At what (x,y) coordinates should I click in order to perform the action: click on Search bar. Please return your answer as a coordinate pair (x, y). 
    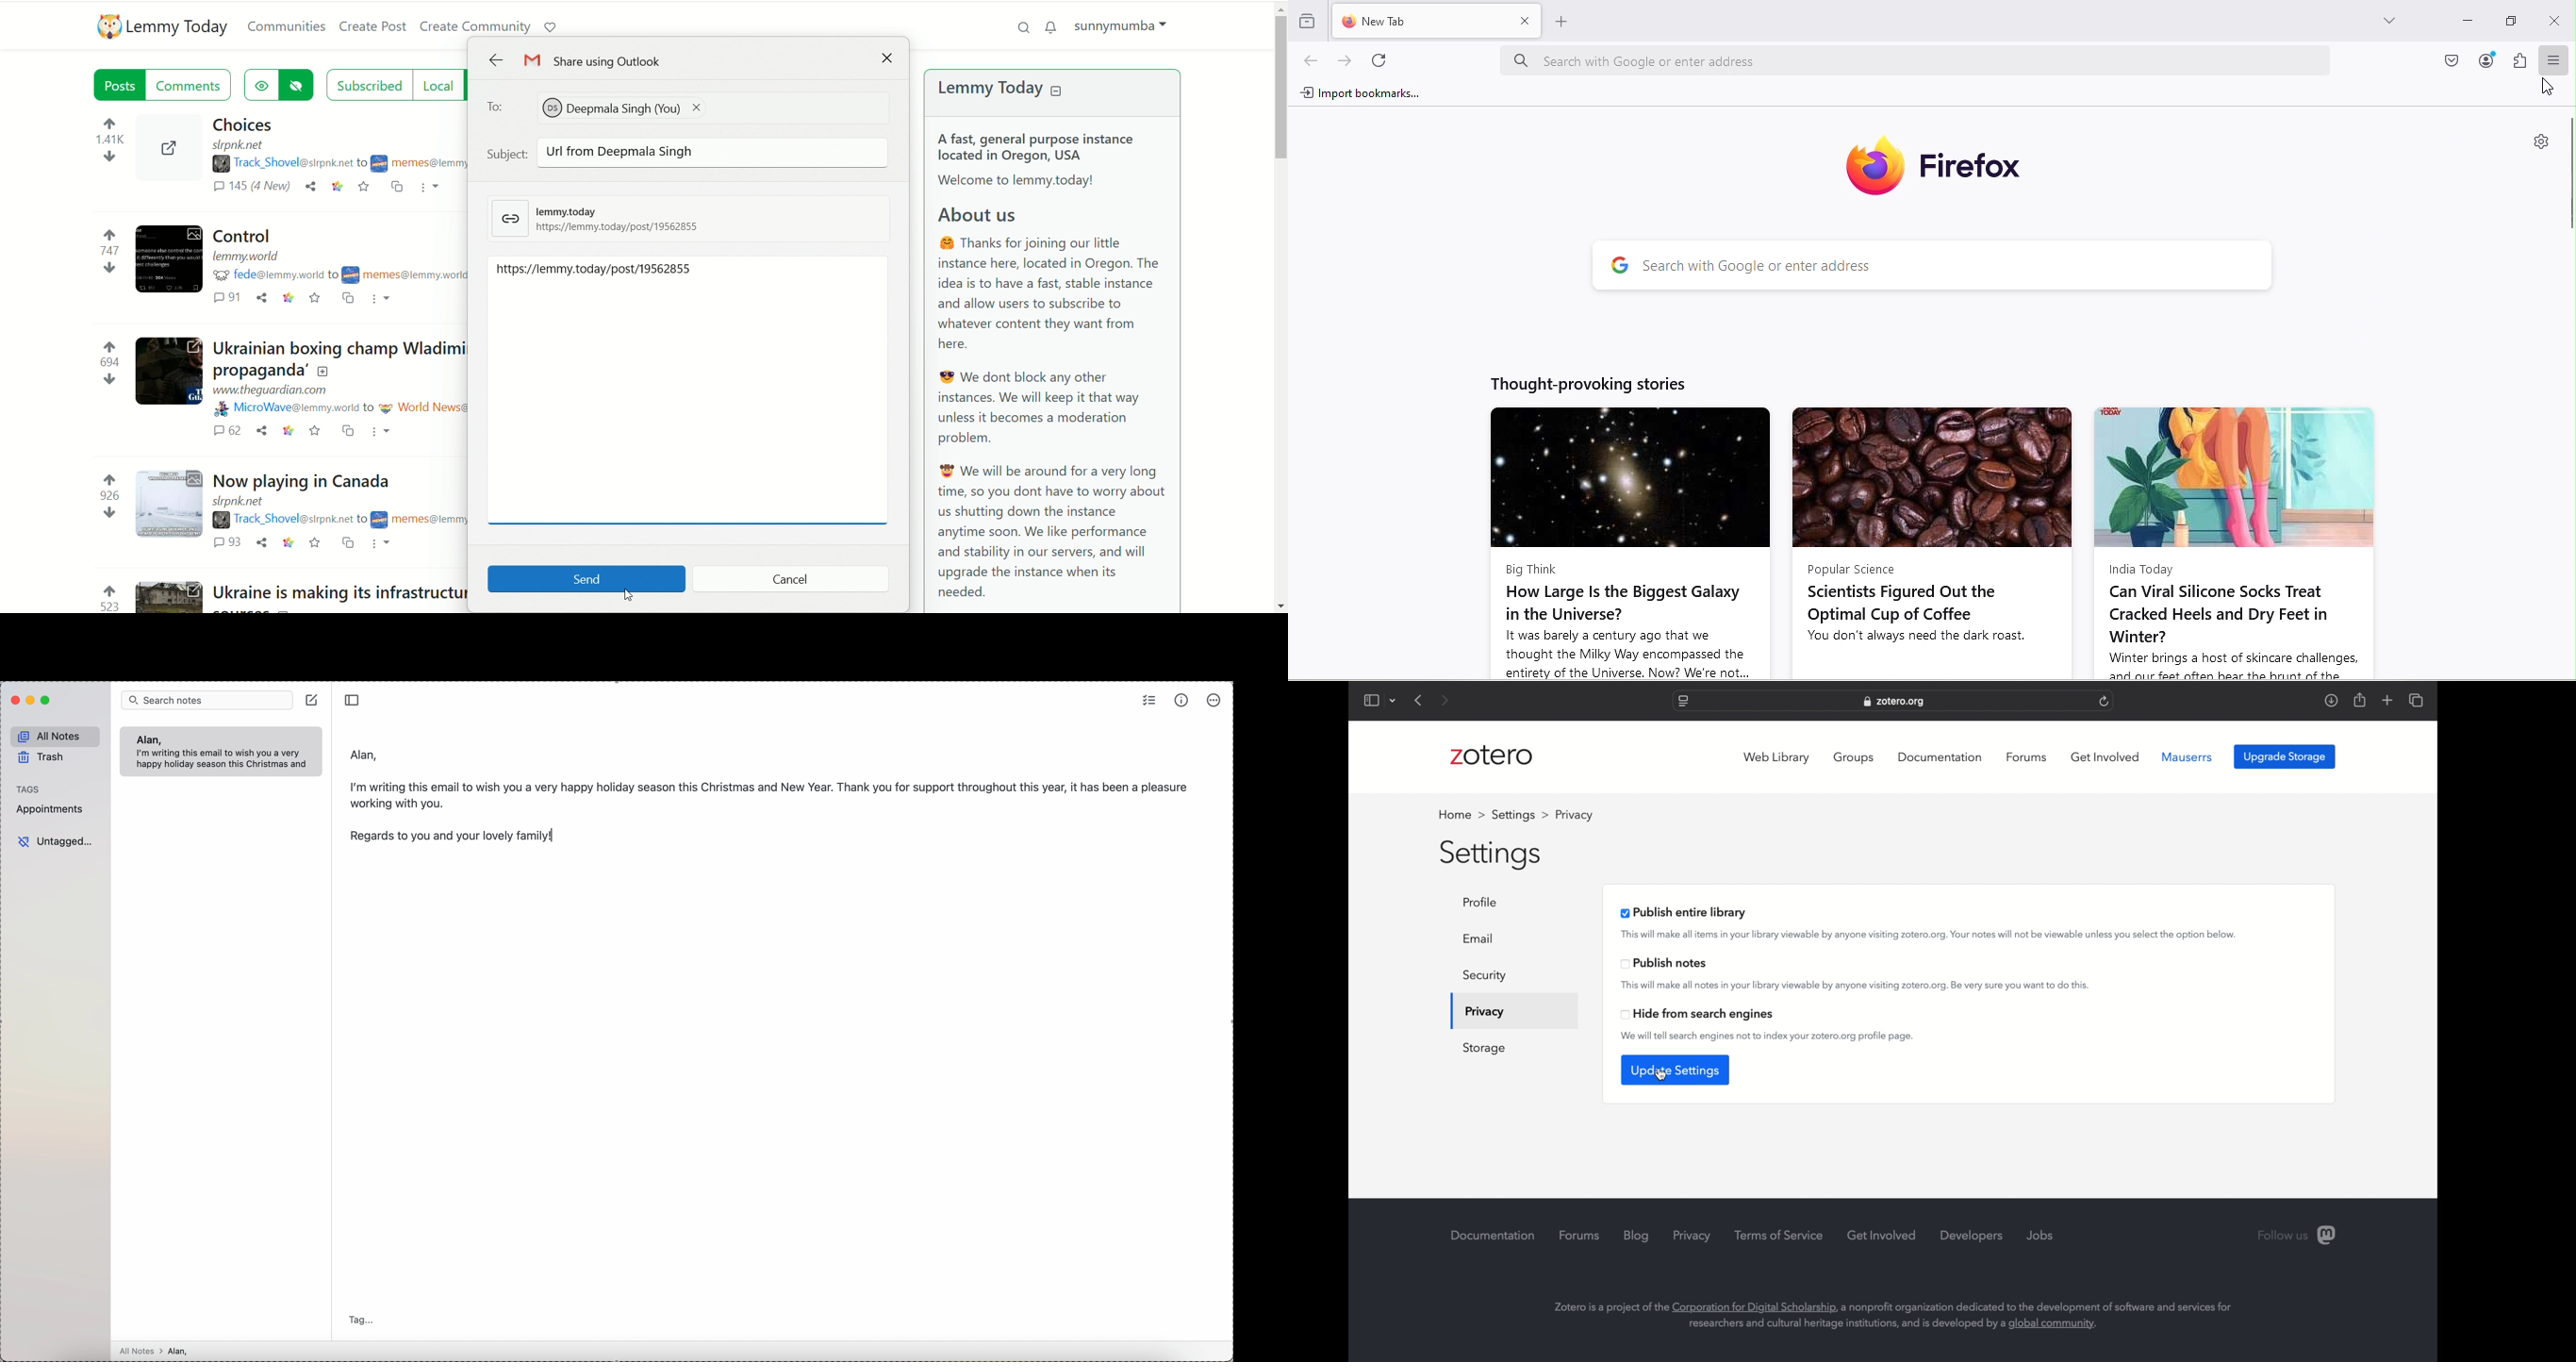
    Looking at the image, I should click on (1927, 268).